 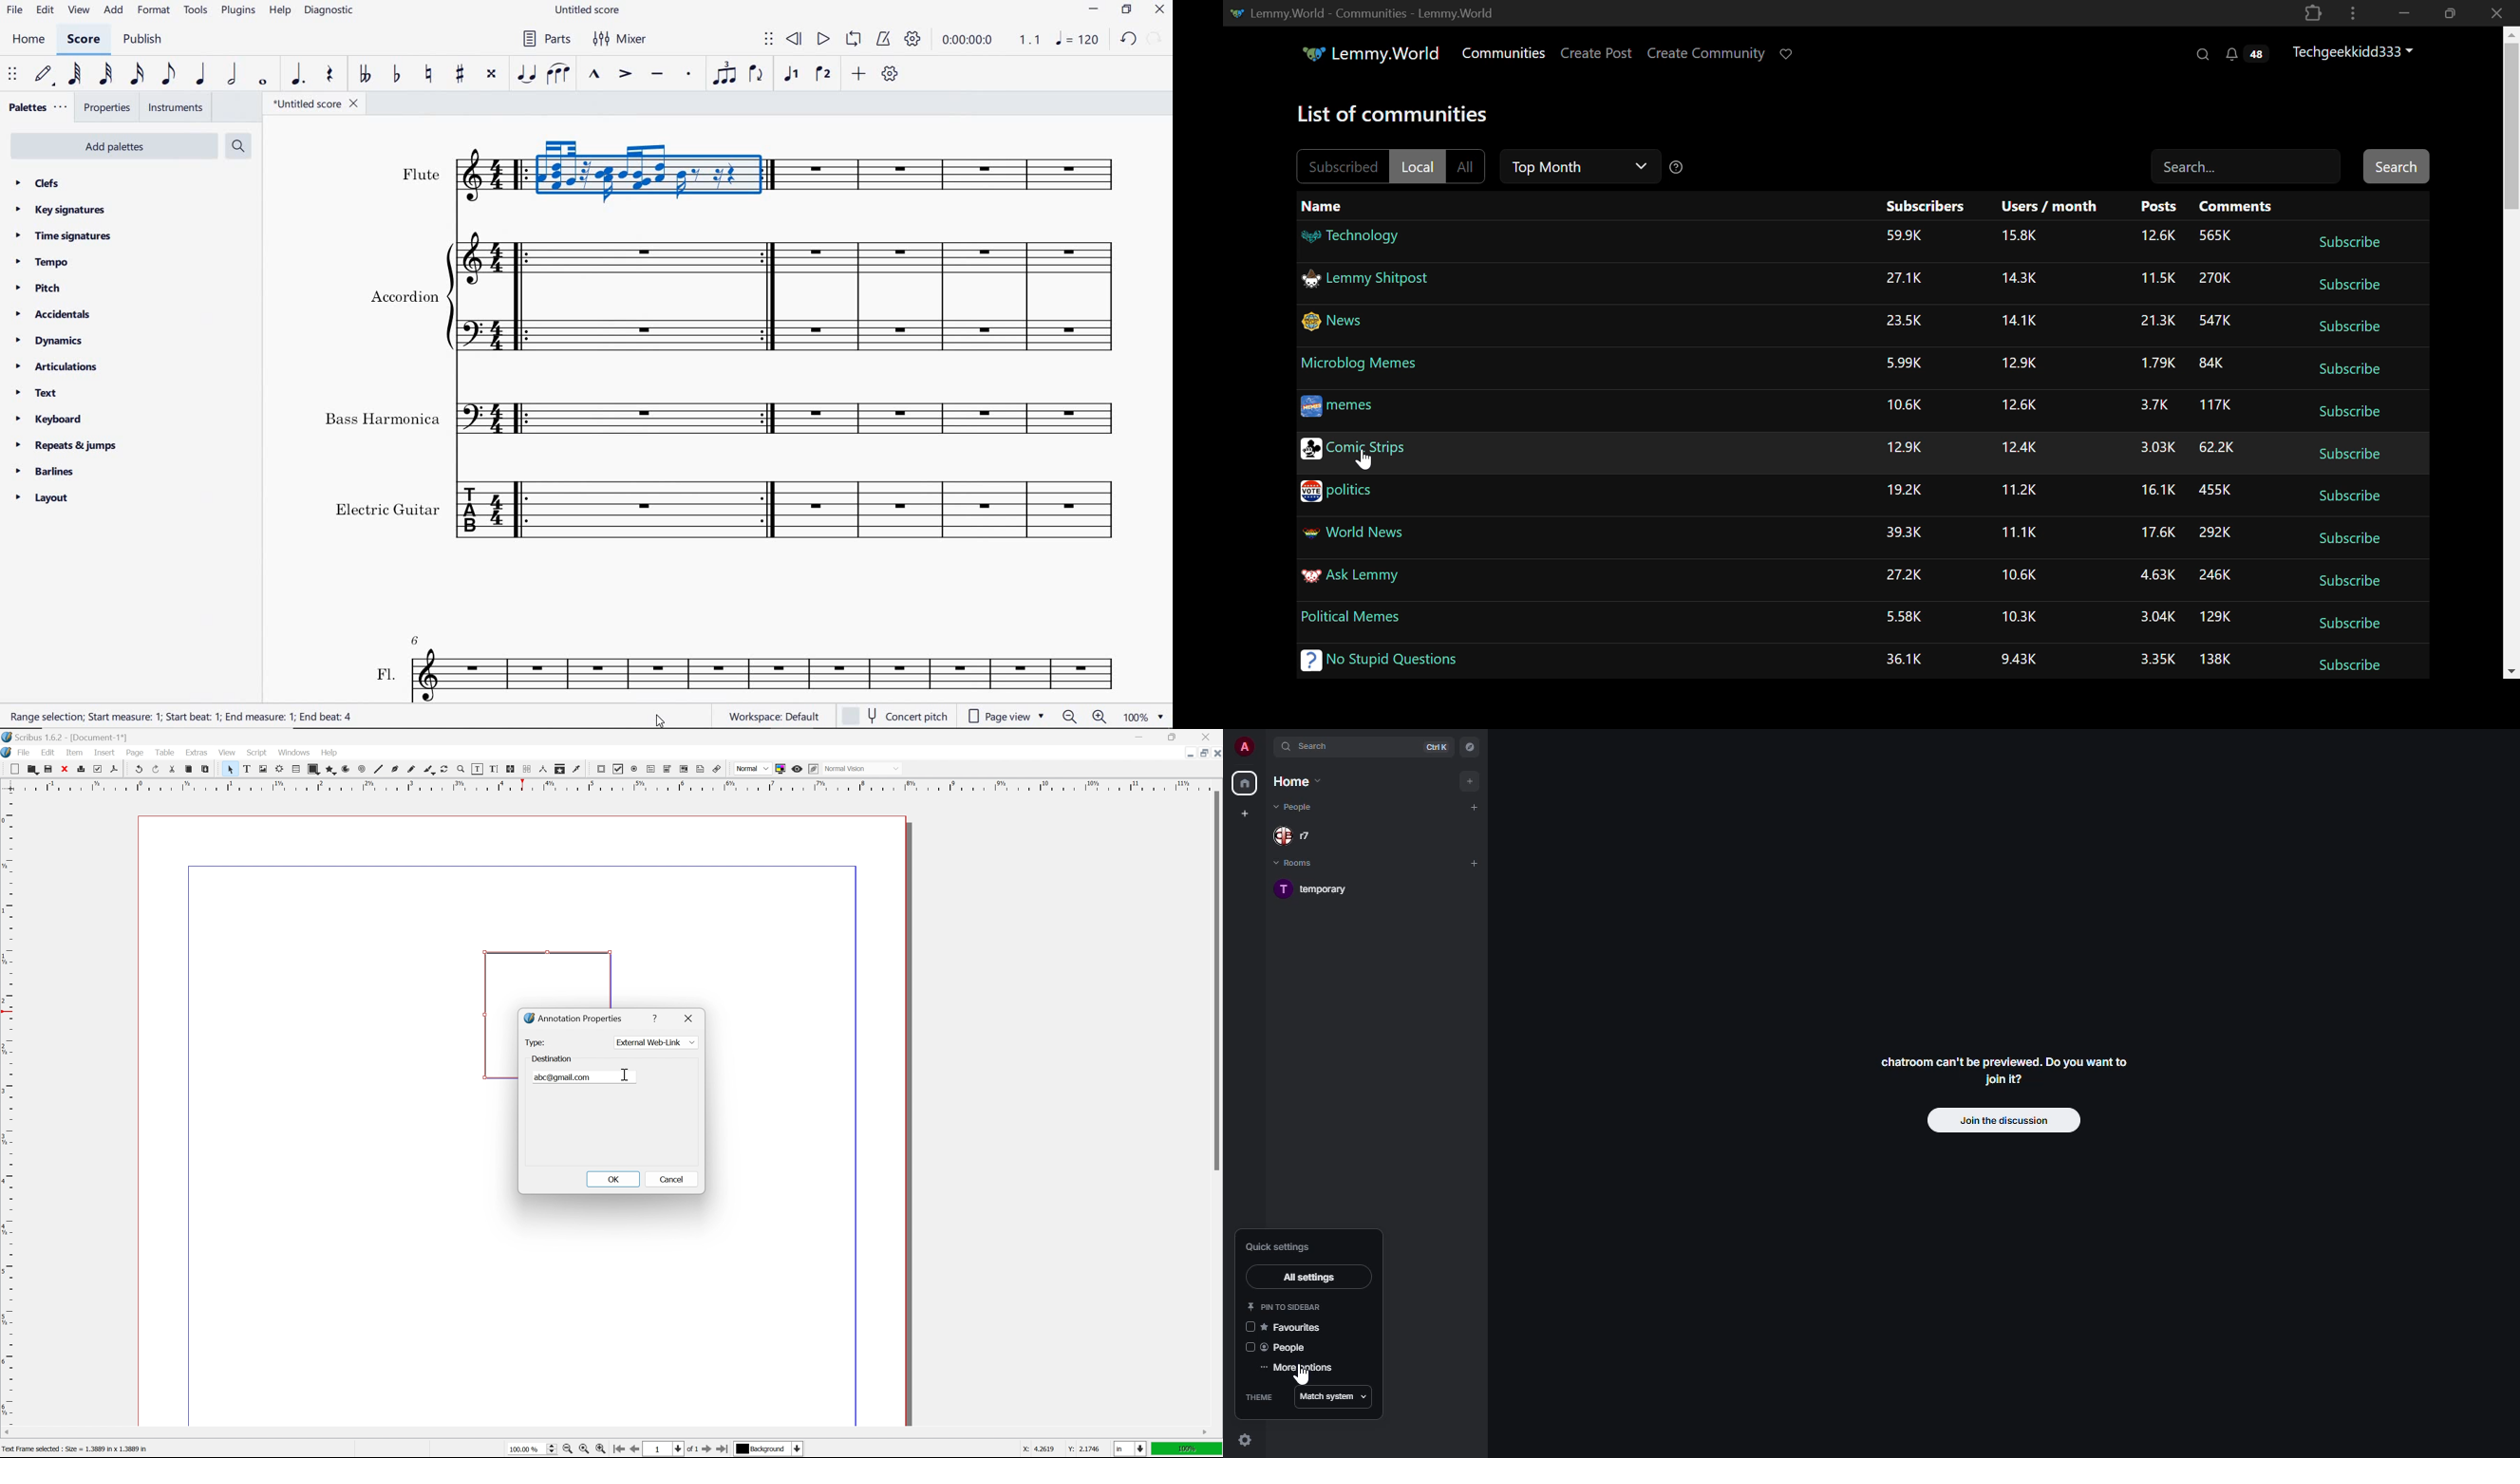 What do you see at coordinates (913, 38) in the screenshot?
I see `playback settings` at bounding box center [913, 38].